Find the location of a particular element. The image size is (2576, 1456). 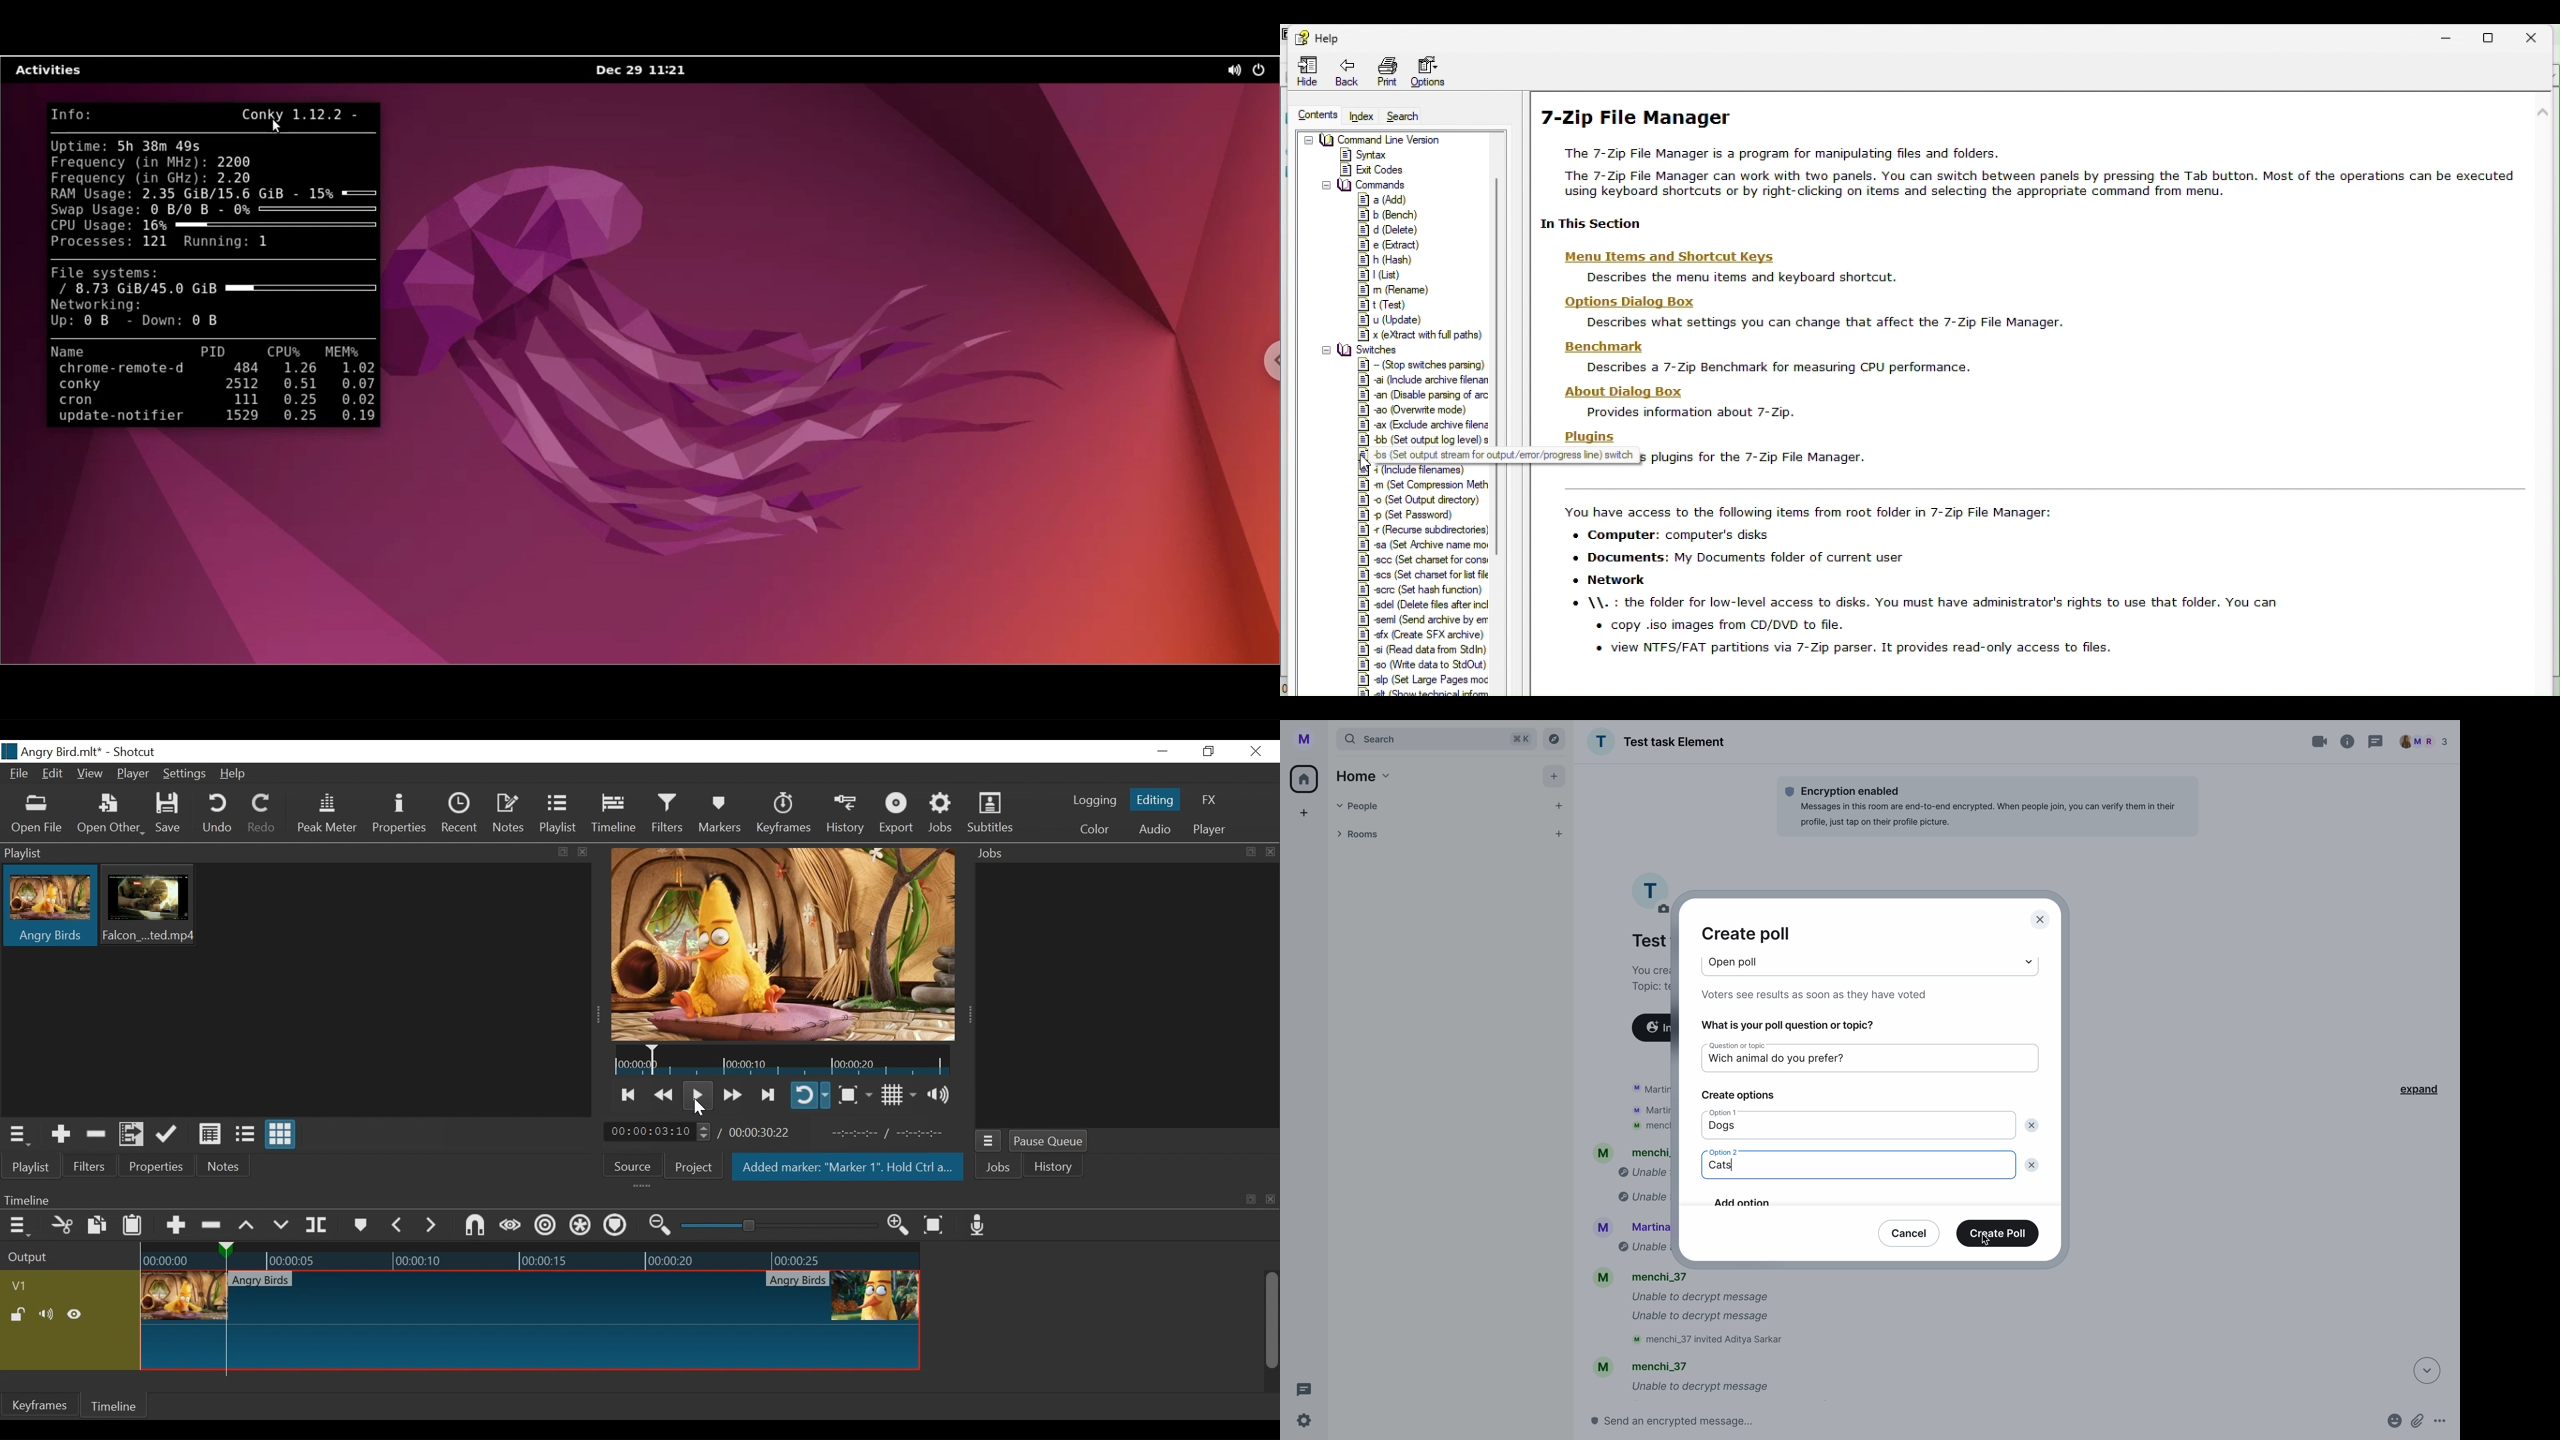

Describes plugins for the 7-Zip File Manager. is located at coordinates (1761, 458).